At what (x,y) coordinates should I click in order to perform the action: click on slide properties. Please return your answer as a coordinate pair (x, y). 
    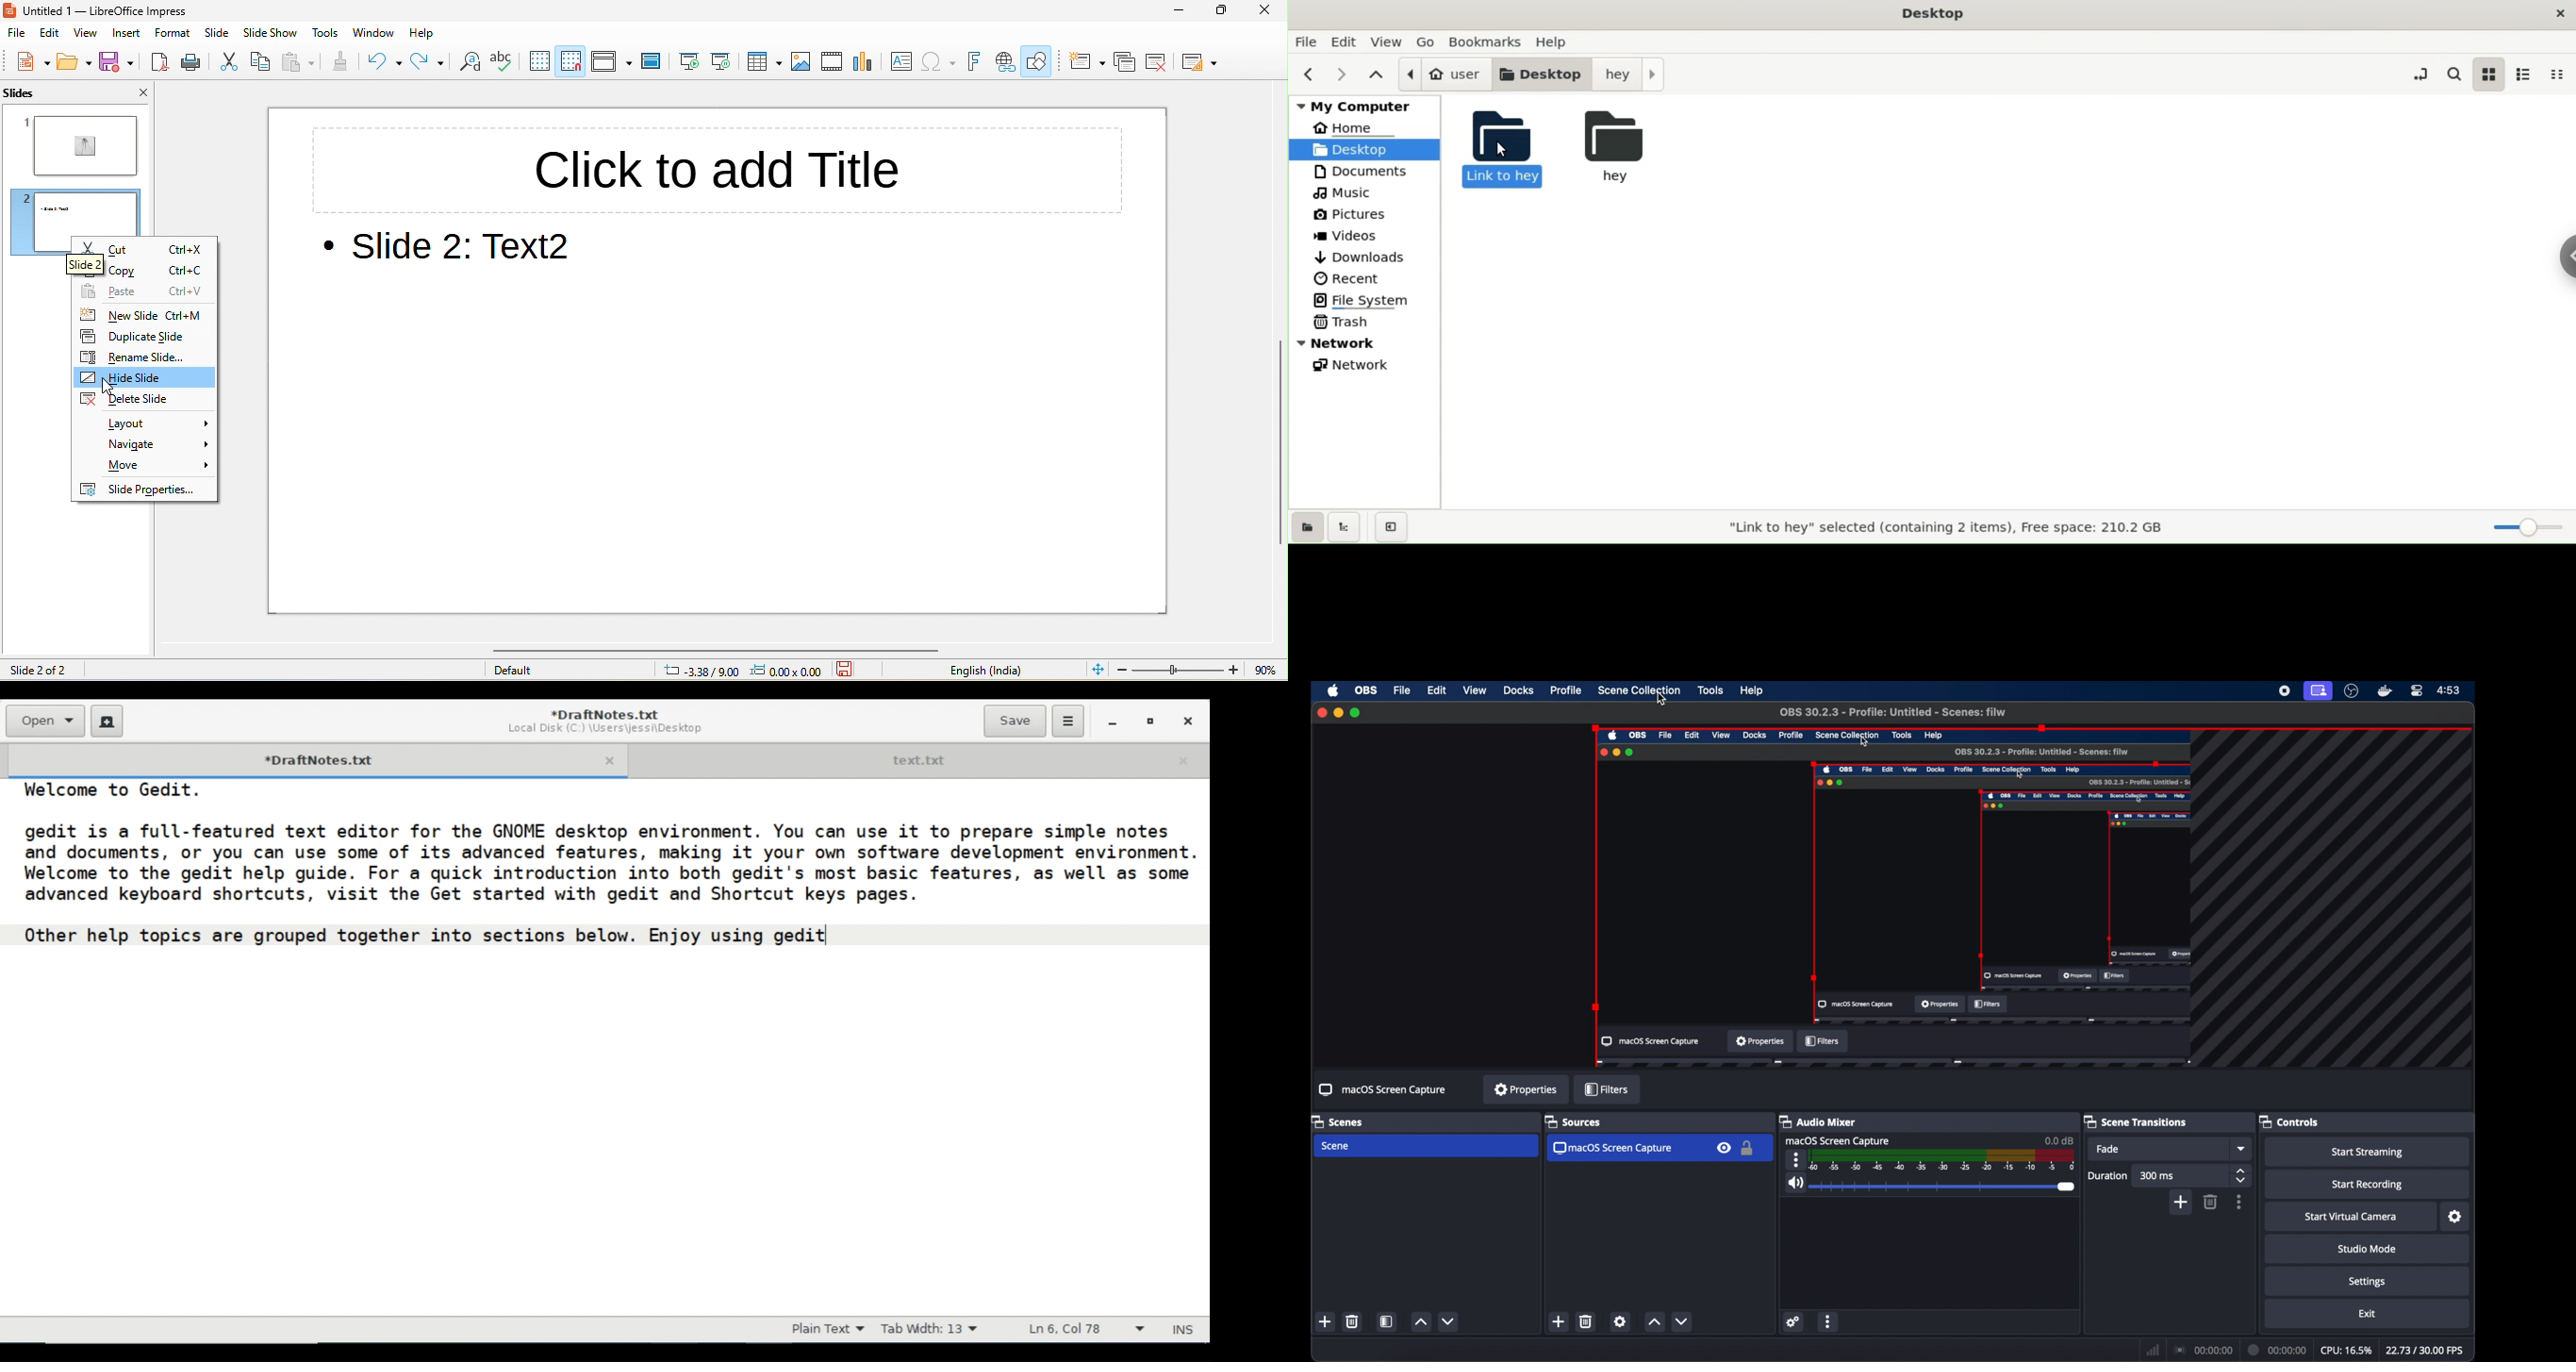
    Looking at the image, I should click on (145, 490).